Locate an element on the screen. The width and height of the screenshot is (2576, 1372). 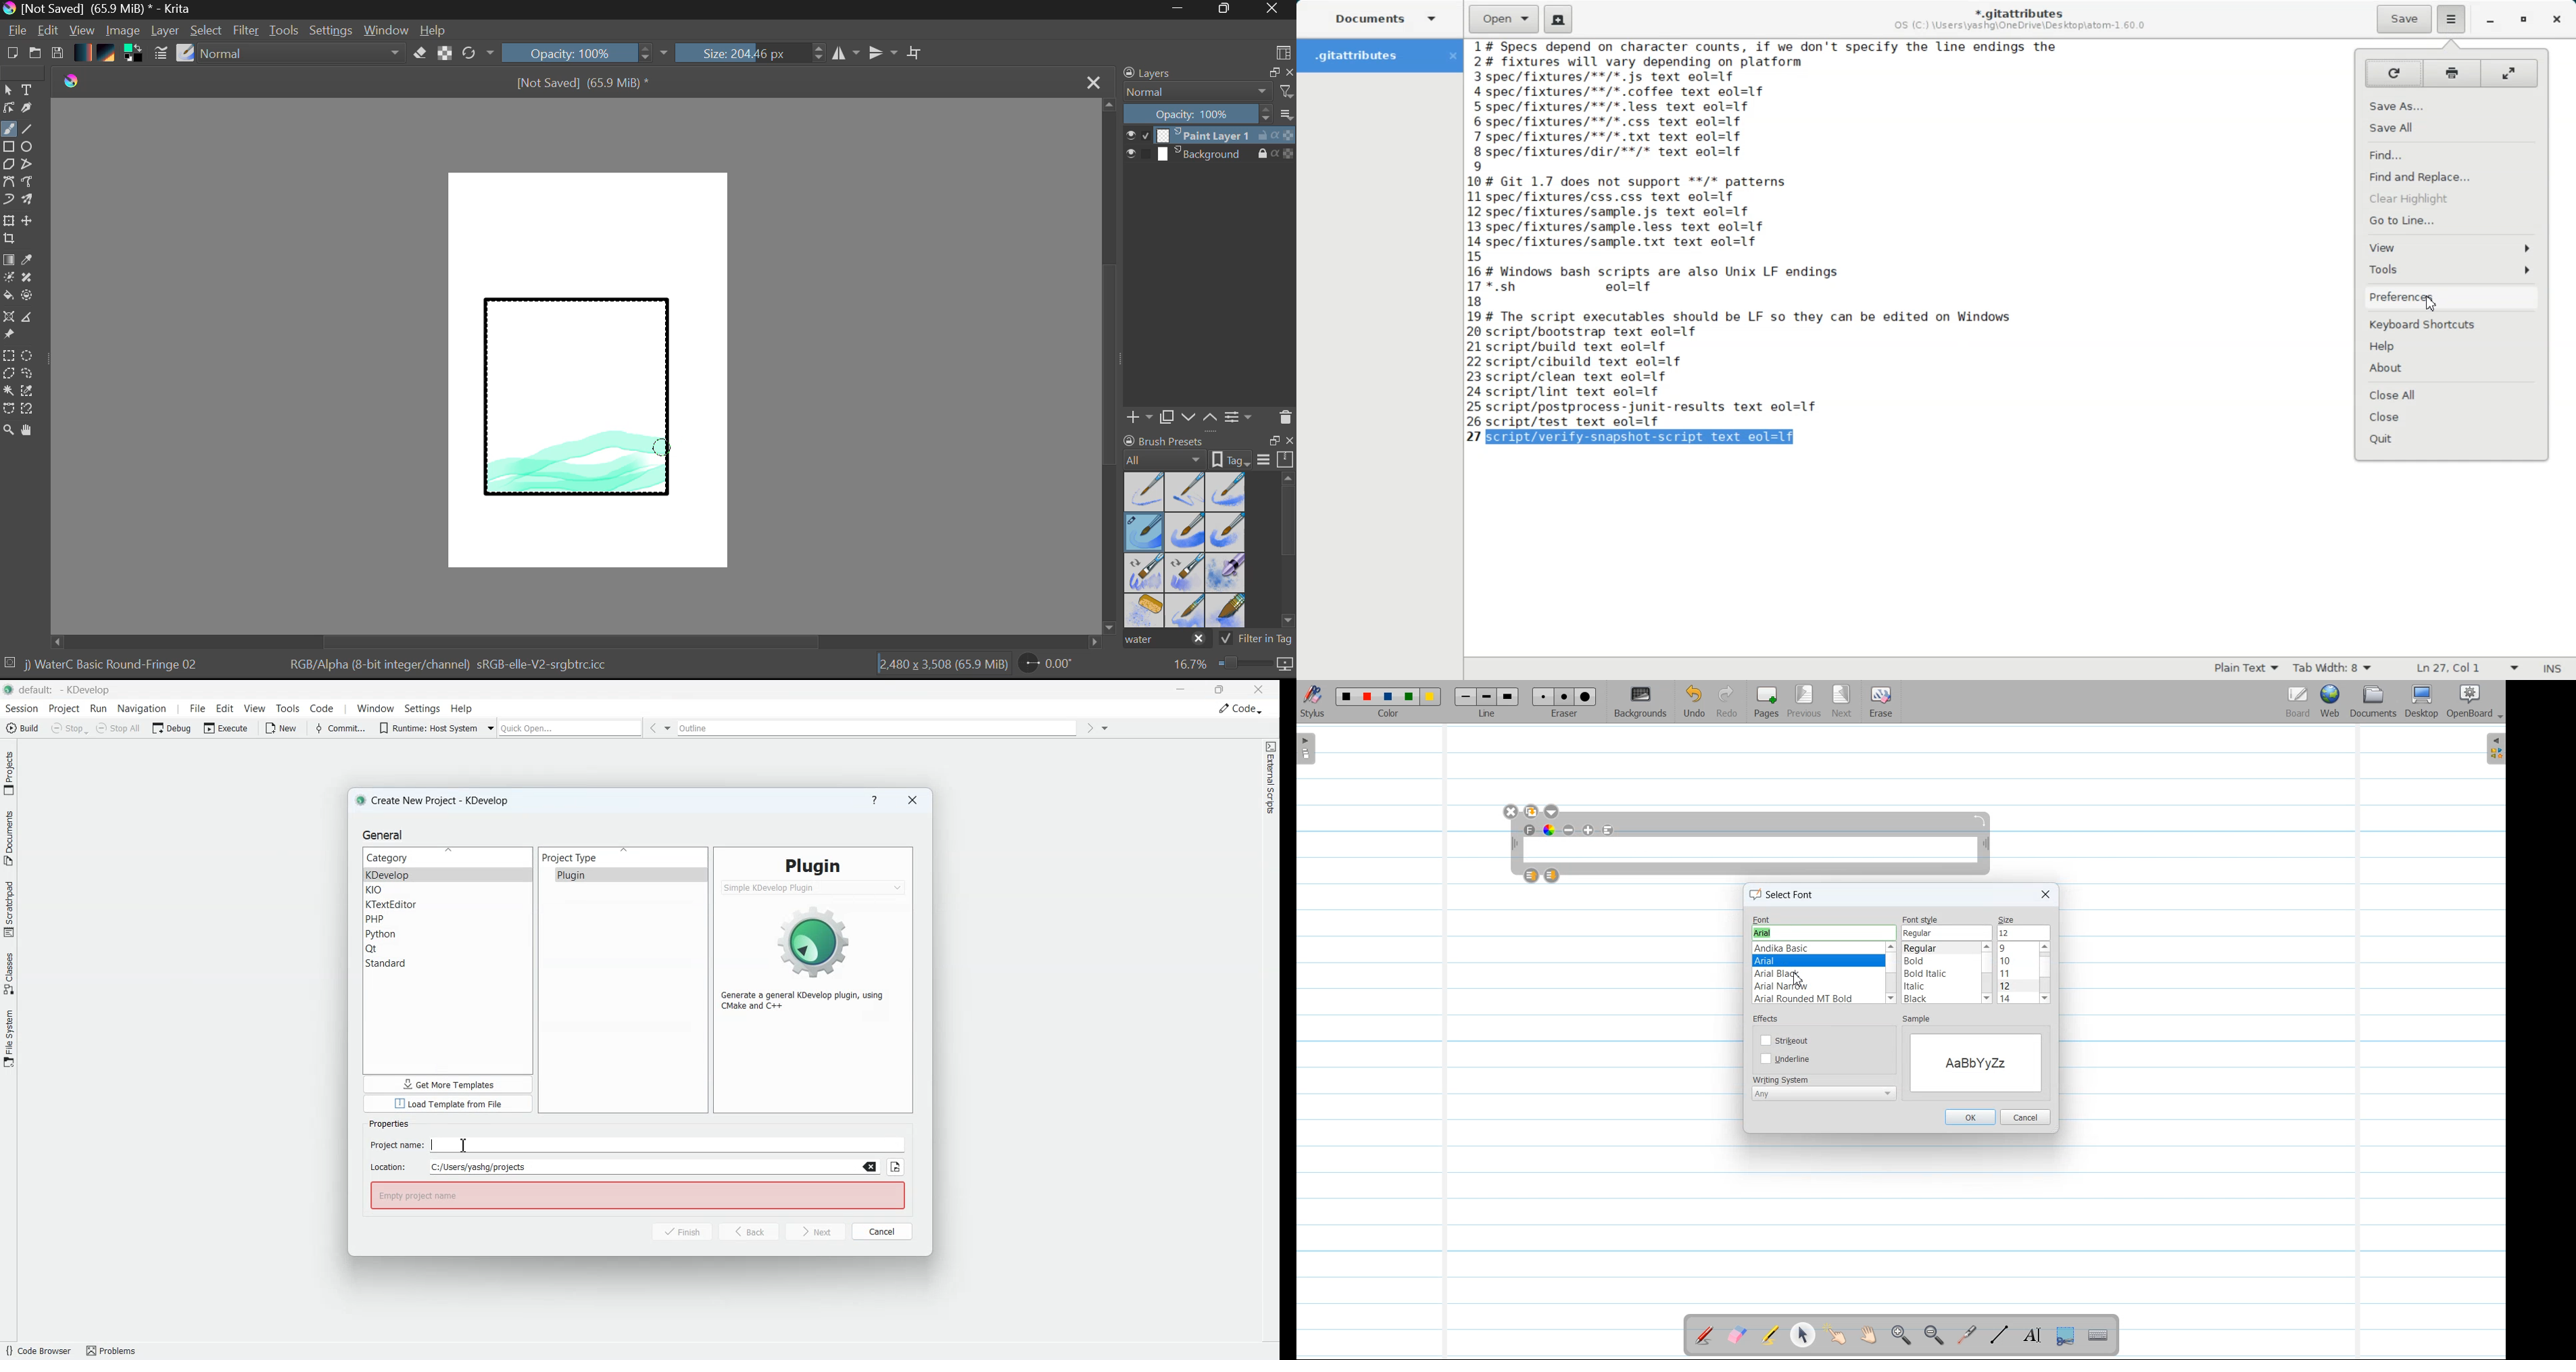
Drop Down Box is located at coordinates (2499, 717).